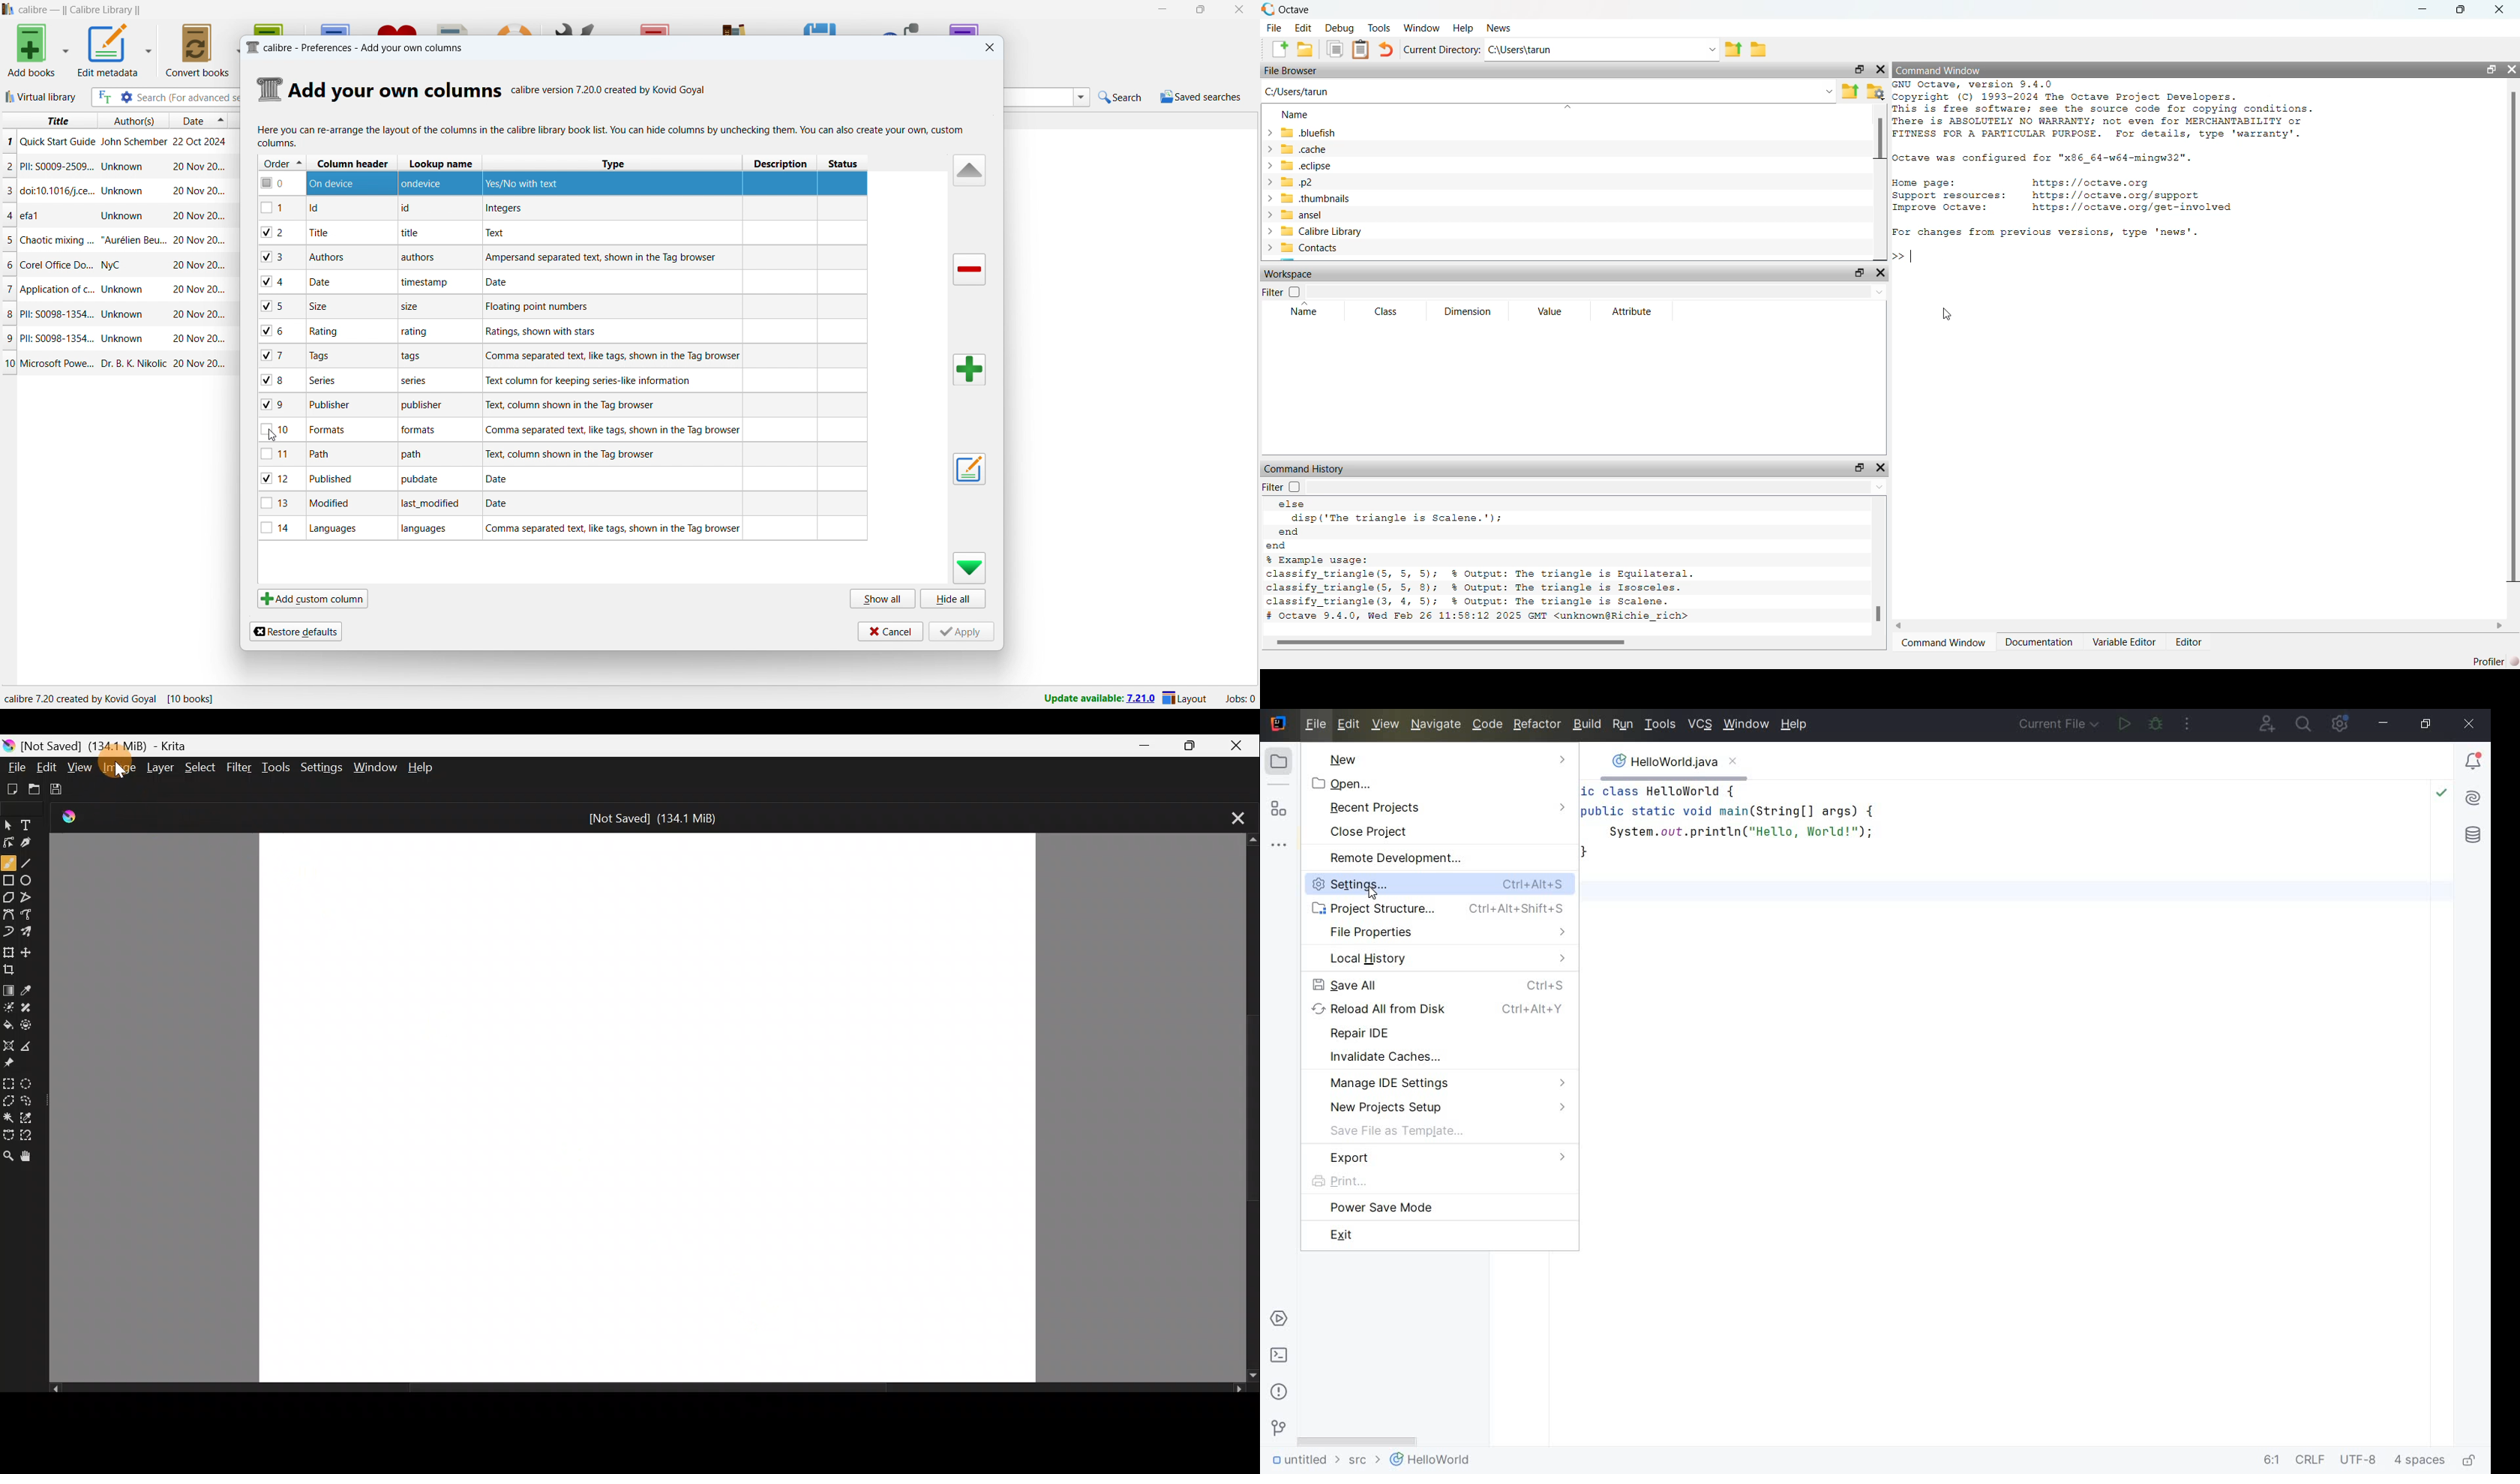 The width and height of the screenshot is (2520, 1484). What do you see at coordinates (1316, 232) in the screenshot?
I see `calibre library` at bounding box center [1316, 232].